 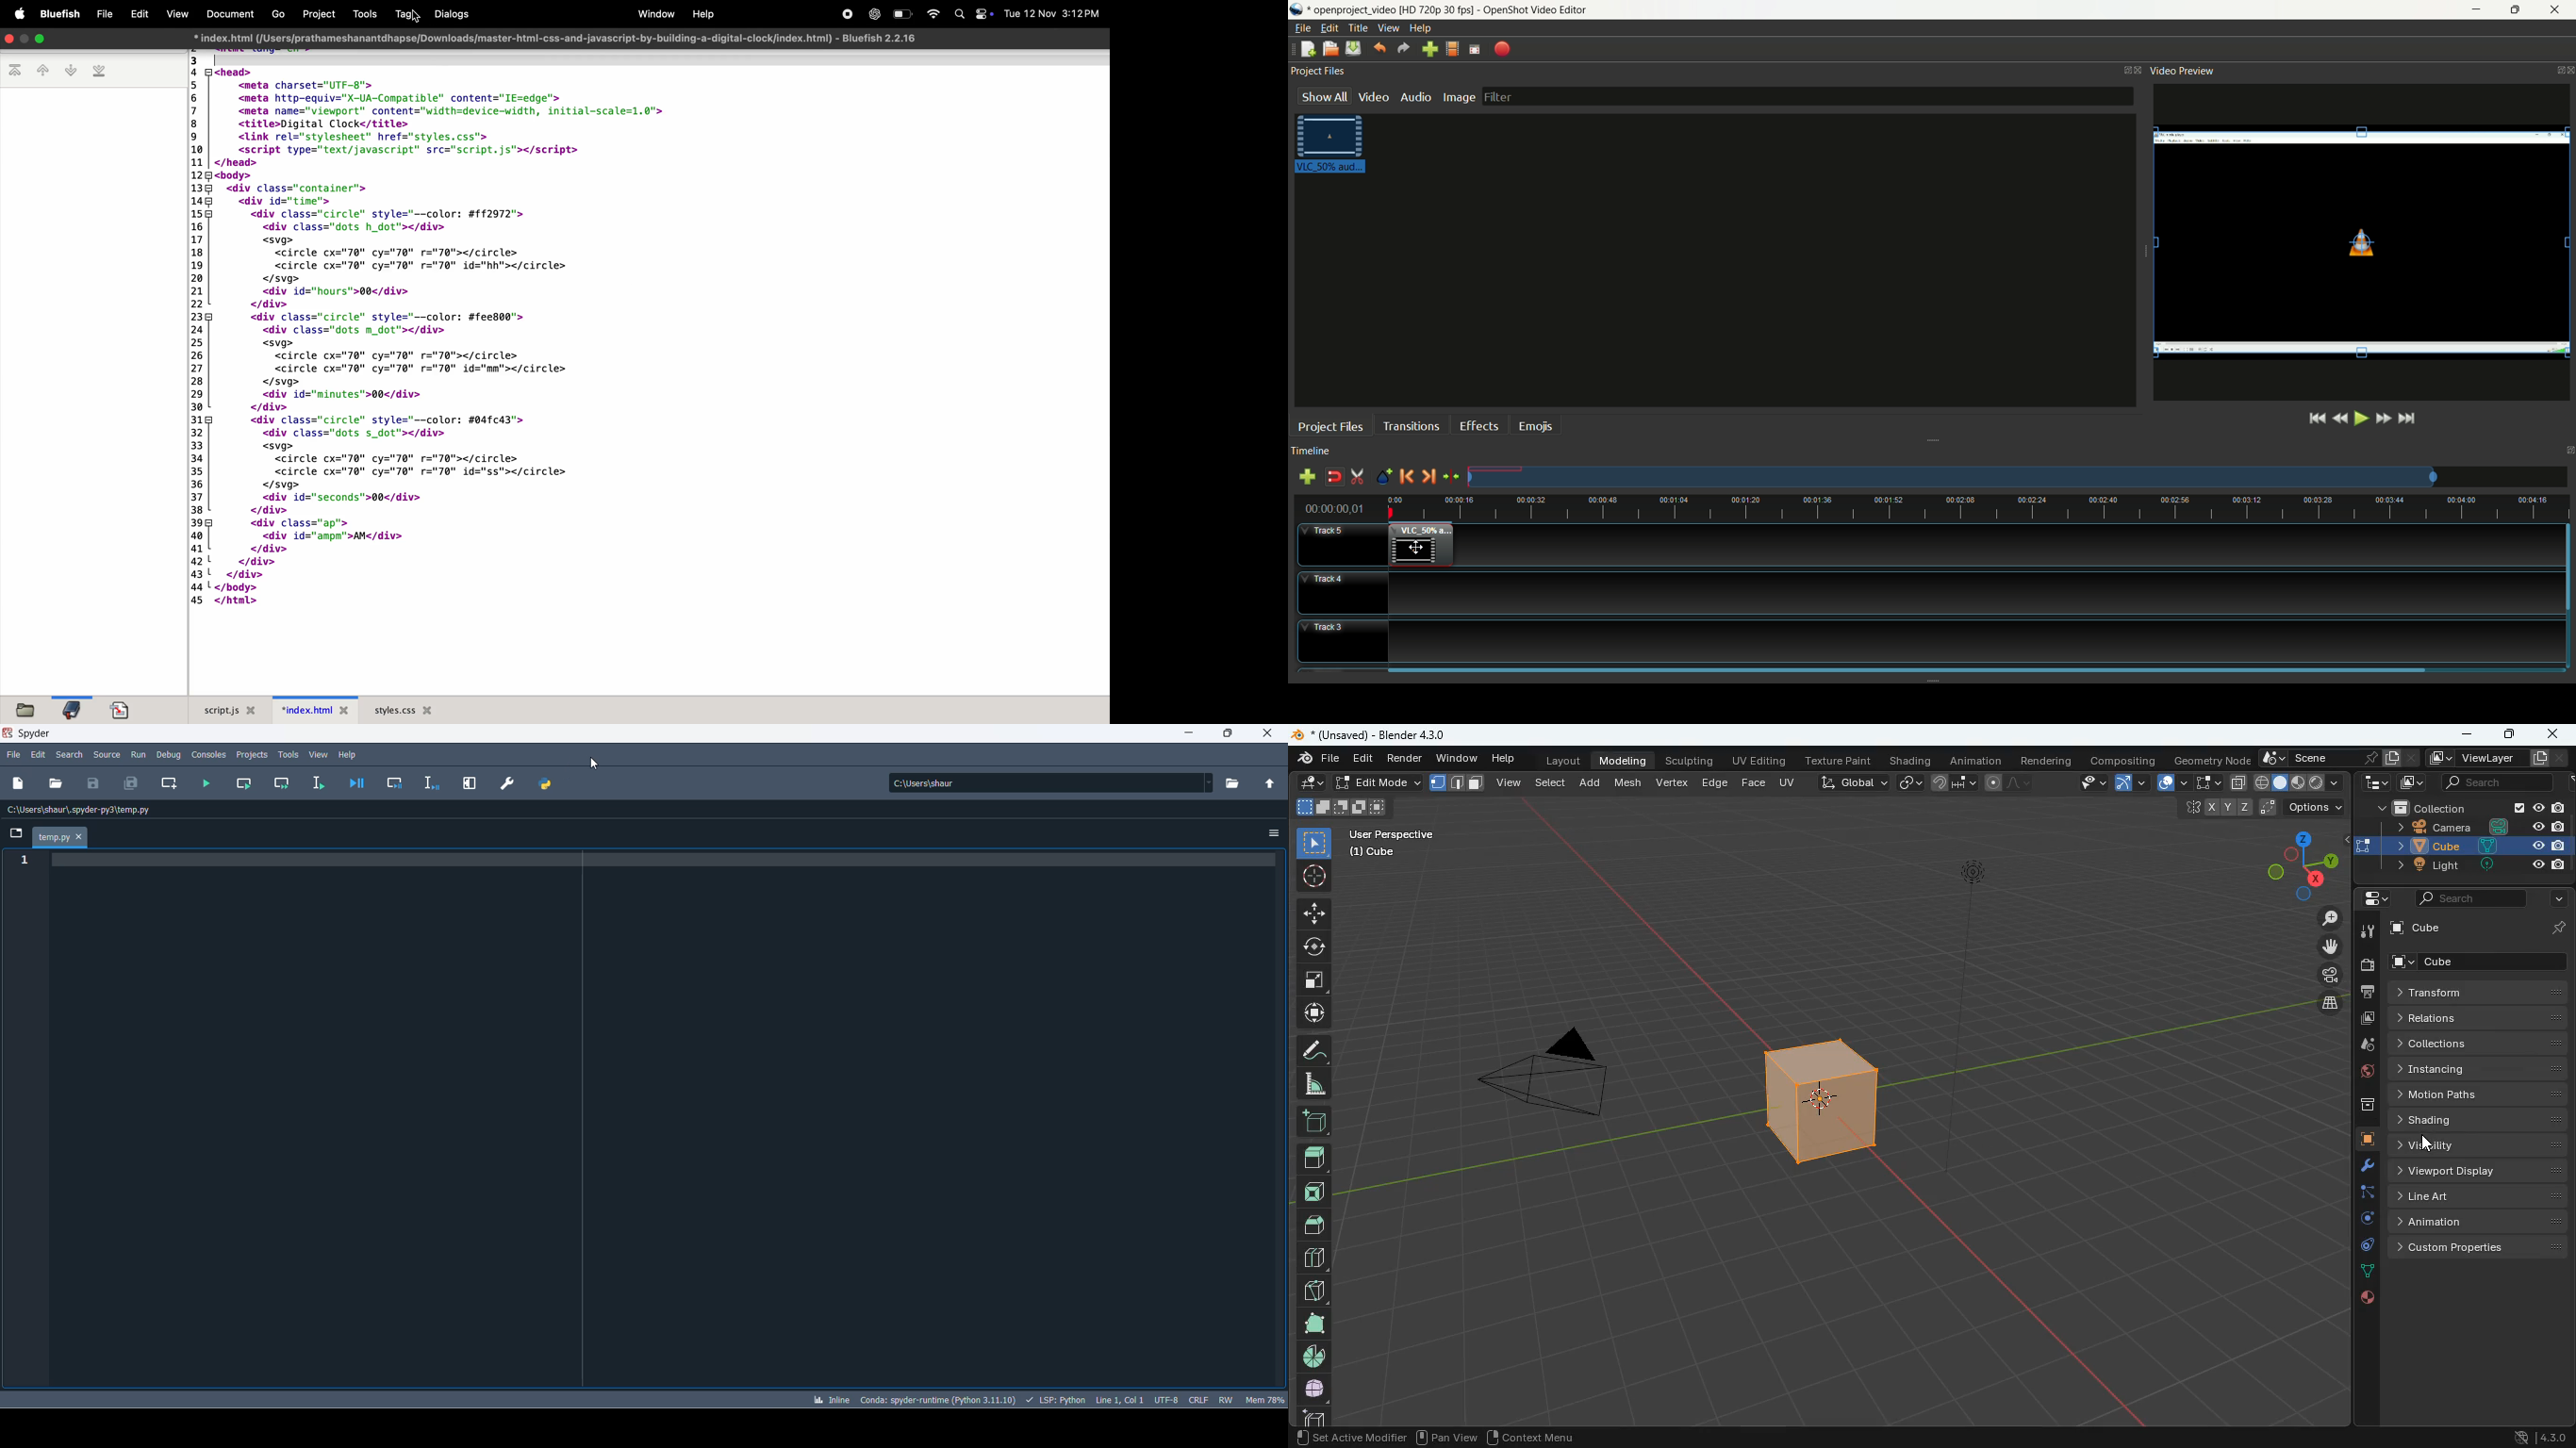 I want to click on settings, so click(x=2371, y=897).